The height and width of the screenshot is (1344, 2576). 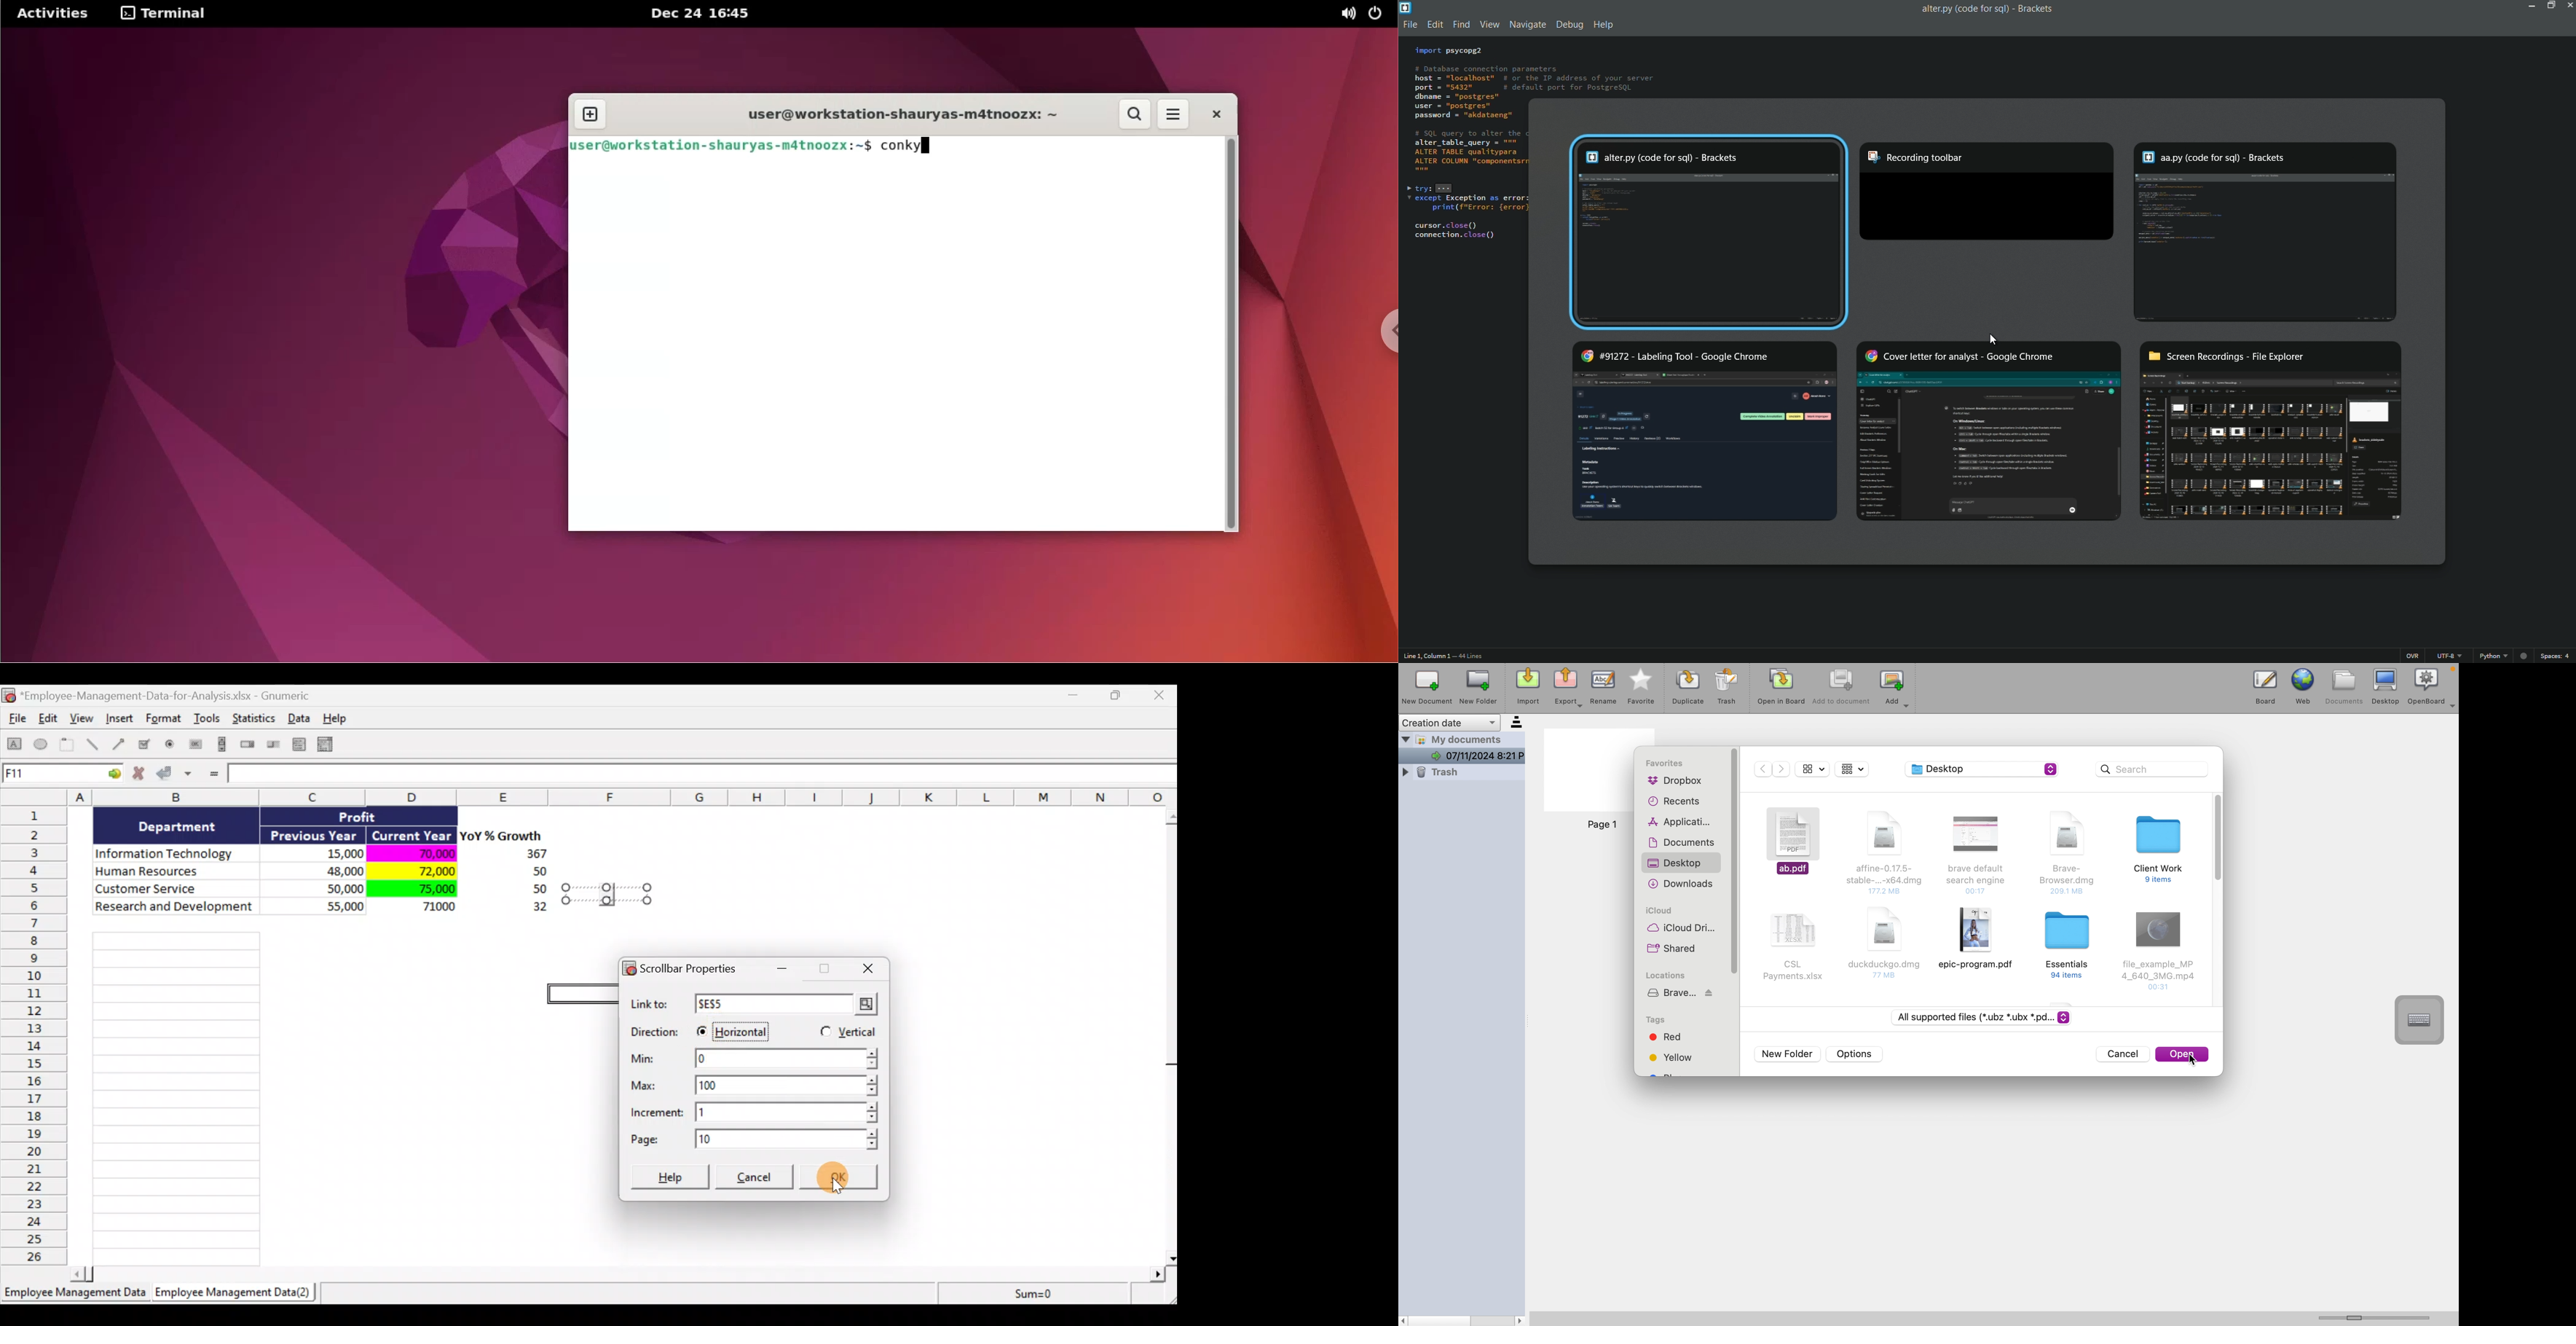 What do you see at coordinates (176, 778) in the screenshot?
I see `Accept changes` at bounding box center [176, 778].